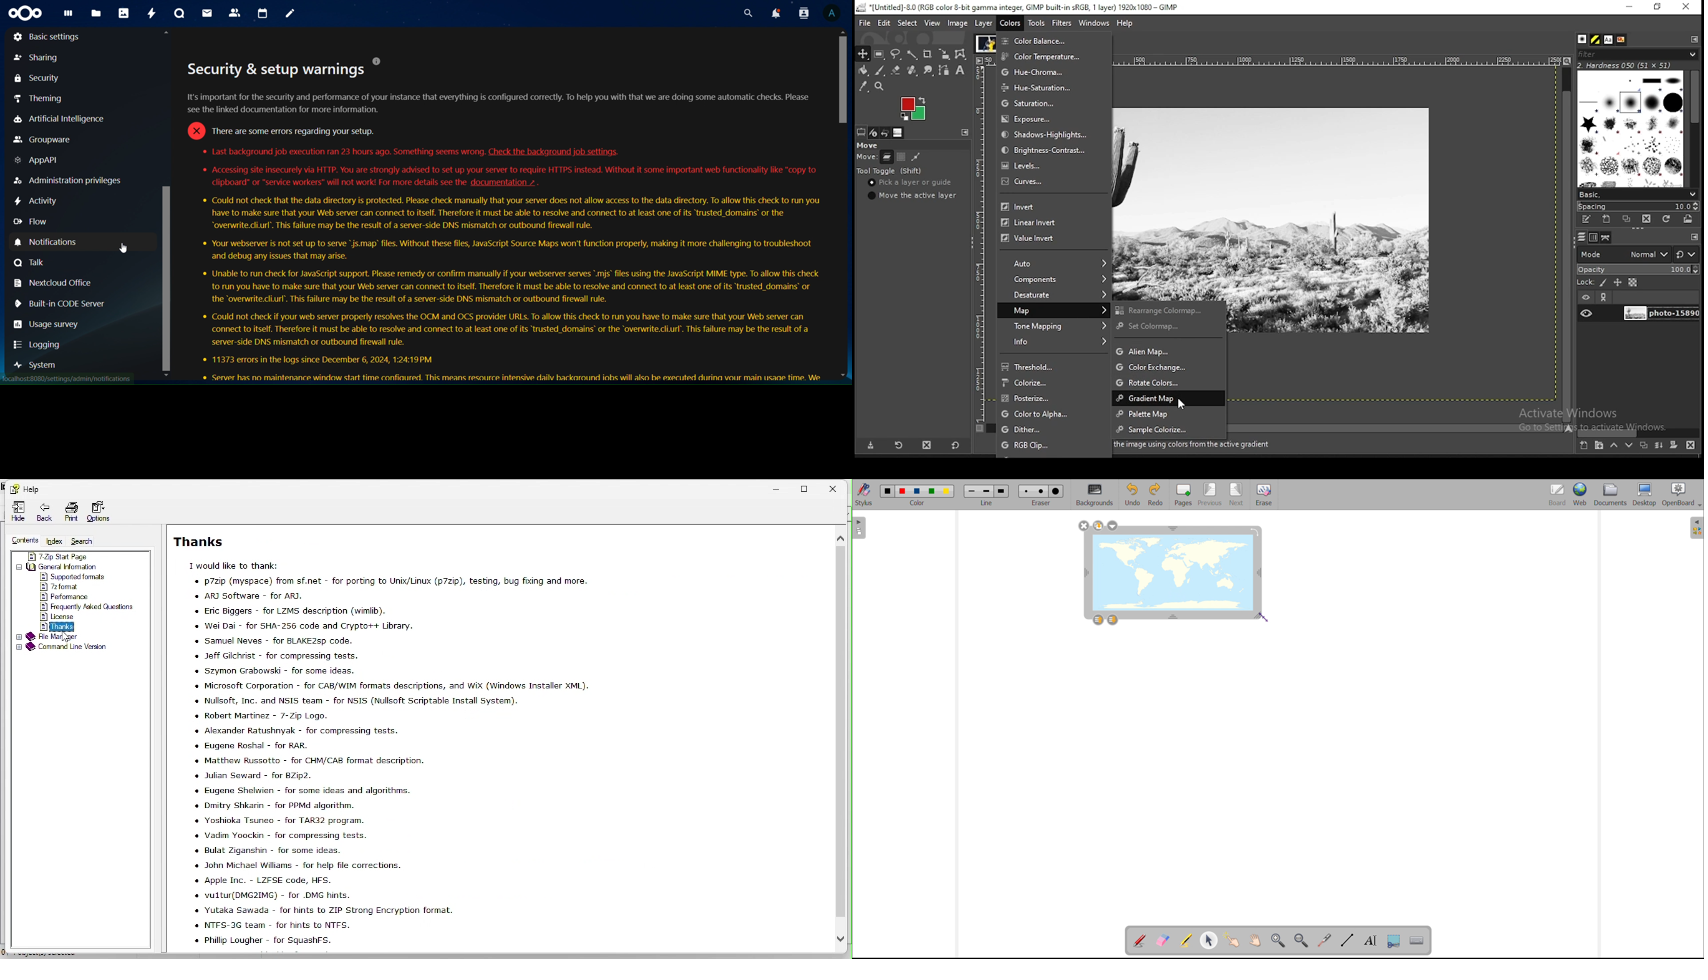 Image resolution: width=1708 pixels, height=980 pixels. I want to click on zoom out, so click(1301, 940).